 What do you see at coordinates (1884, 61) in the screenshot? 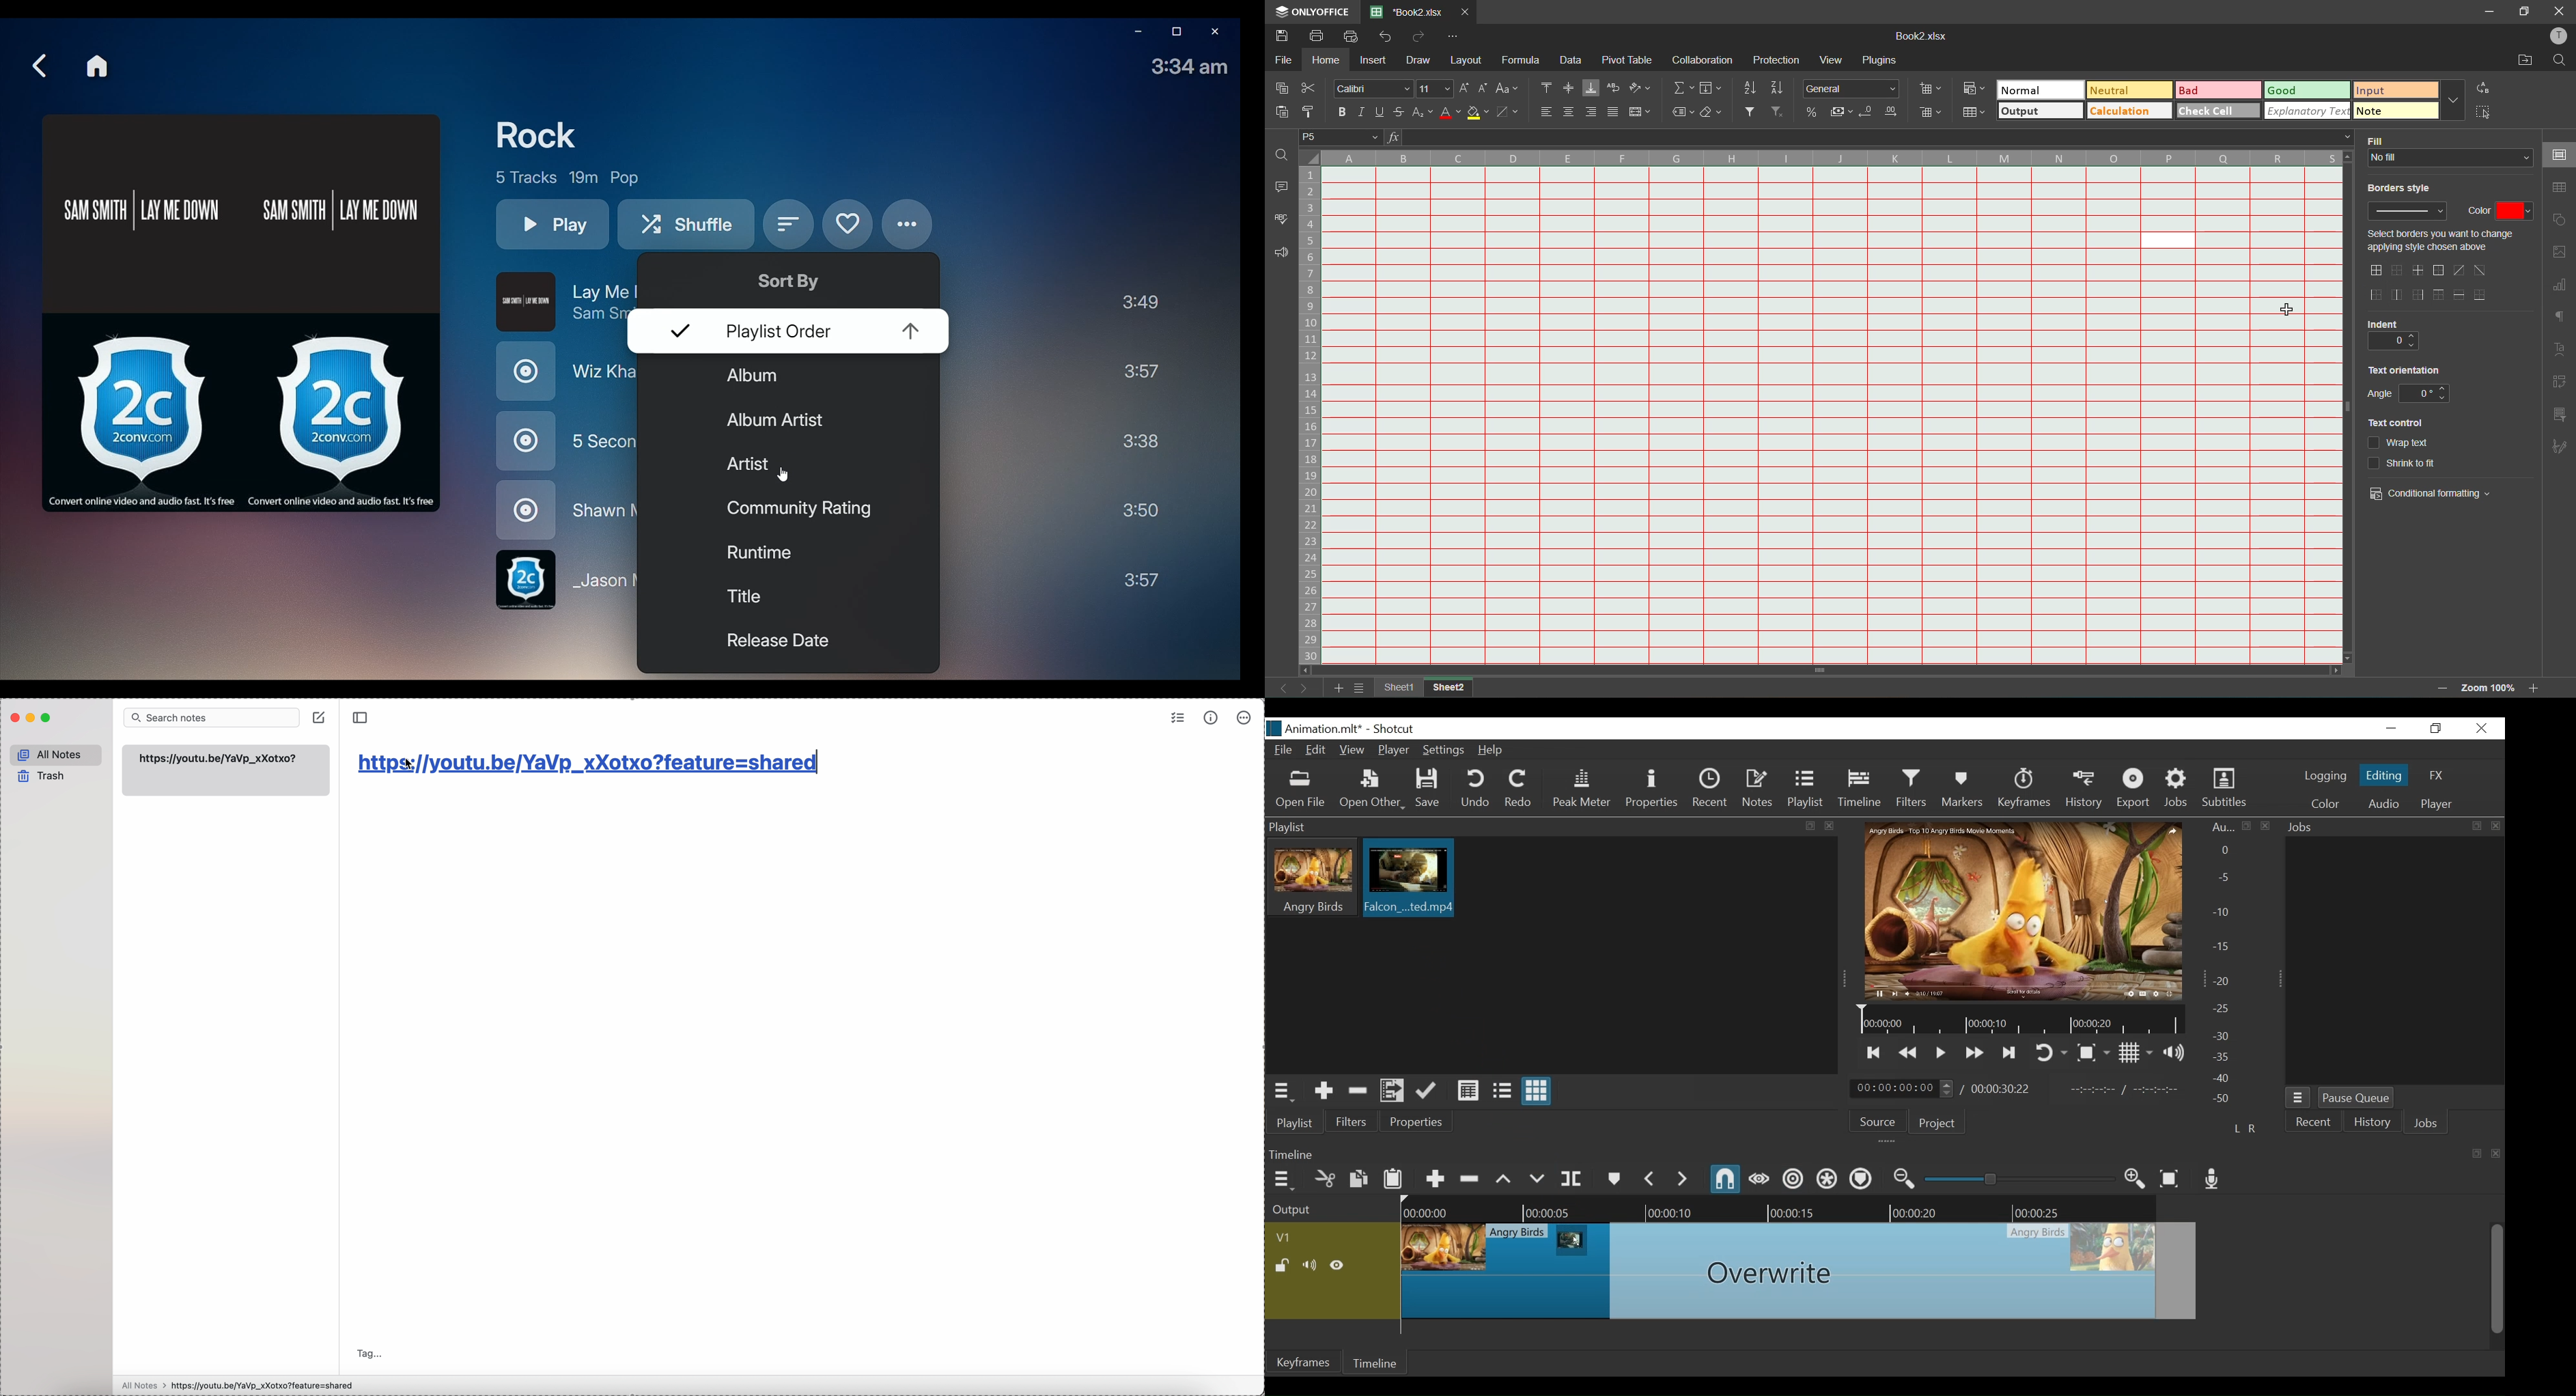
I see `plugins` at bounding box center [1884, 61].